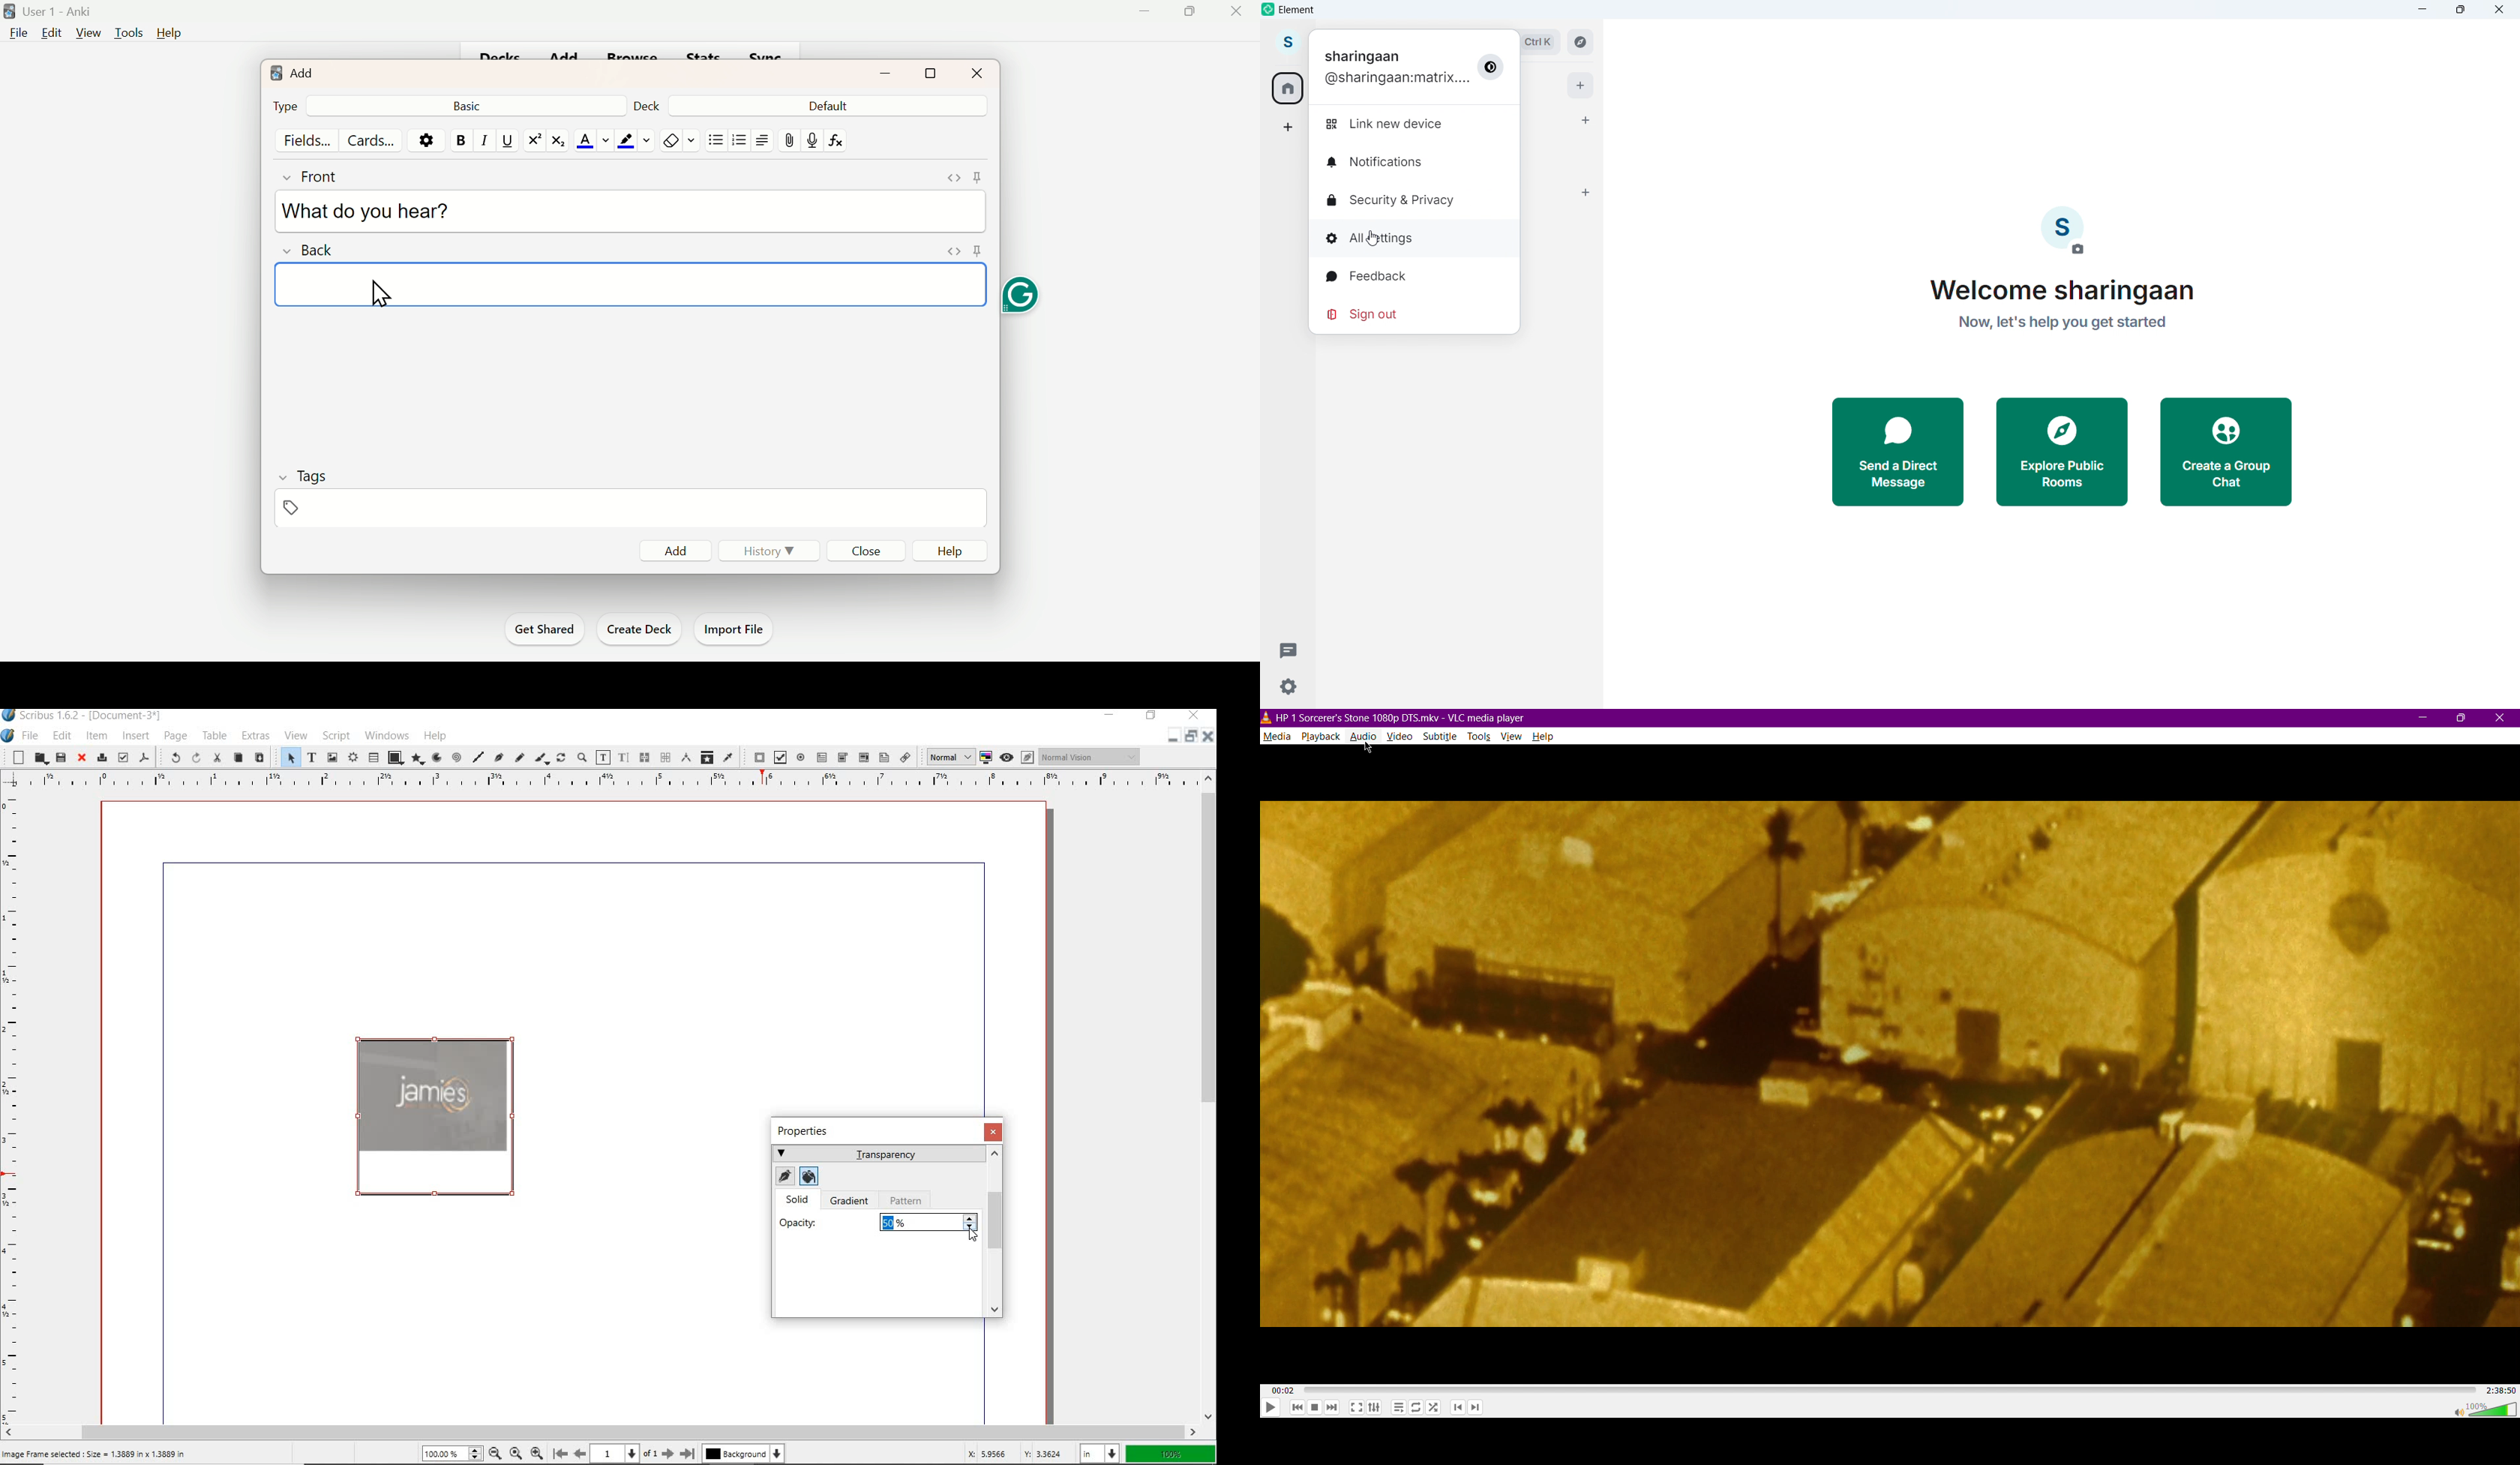 The height and width of the screenshot is (1484, 2520). What do you see at coordinates (1321, 736) in the screenshot?
I see `Playback` at bounding box center [1321, 736].